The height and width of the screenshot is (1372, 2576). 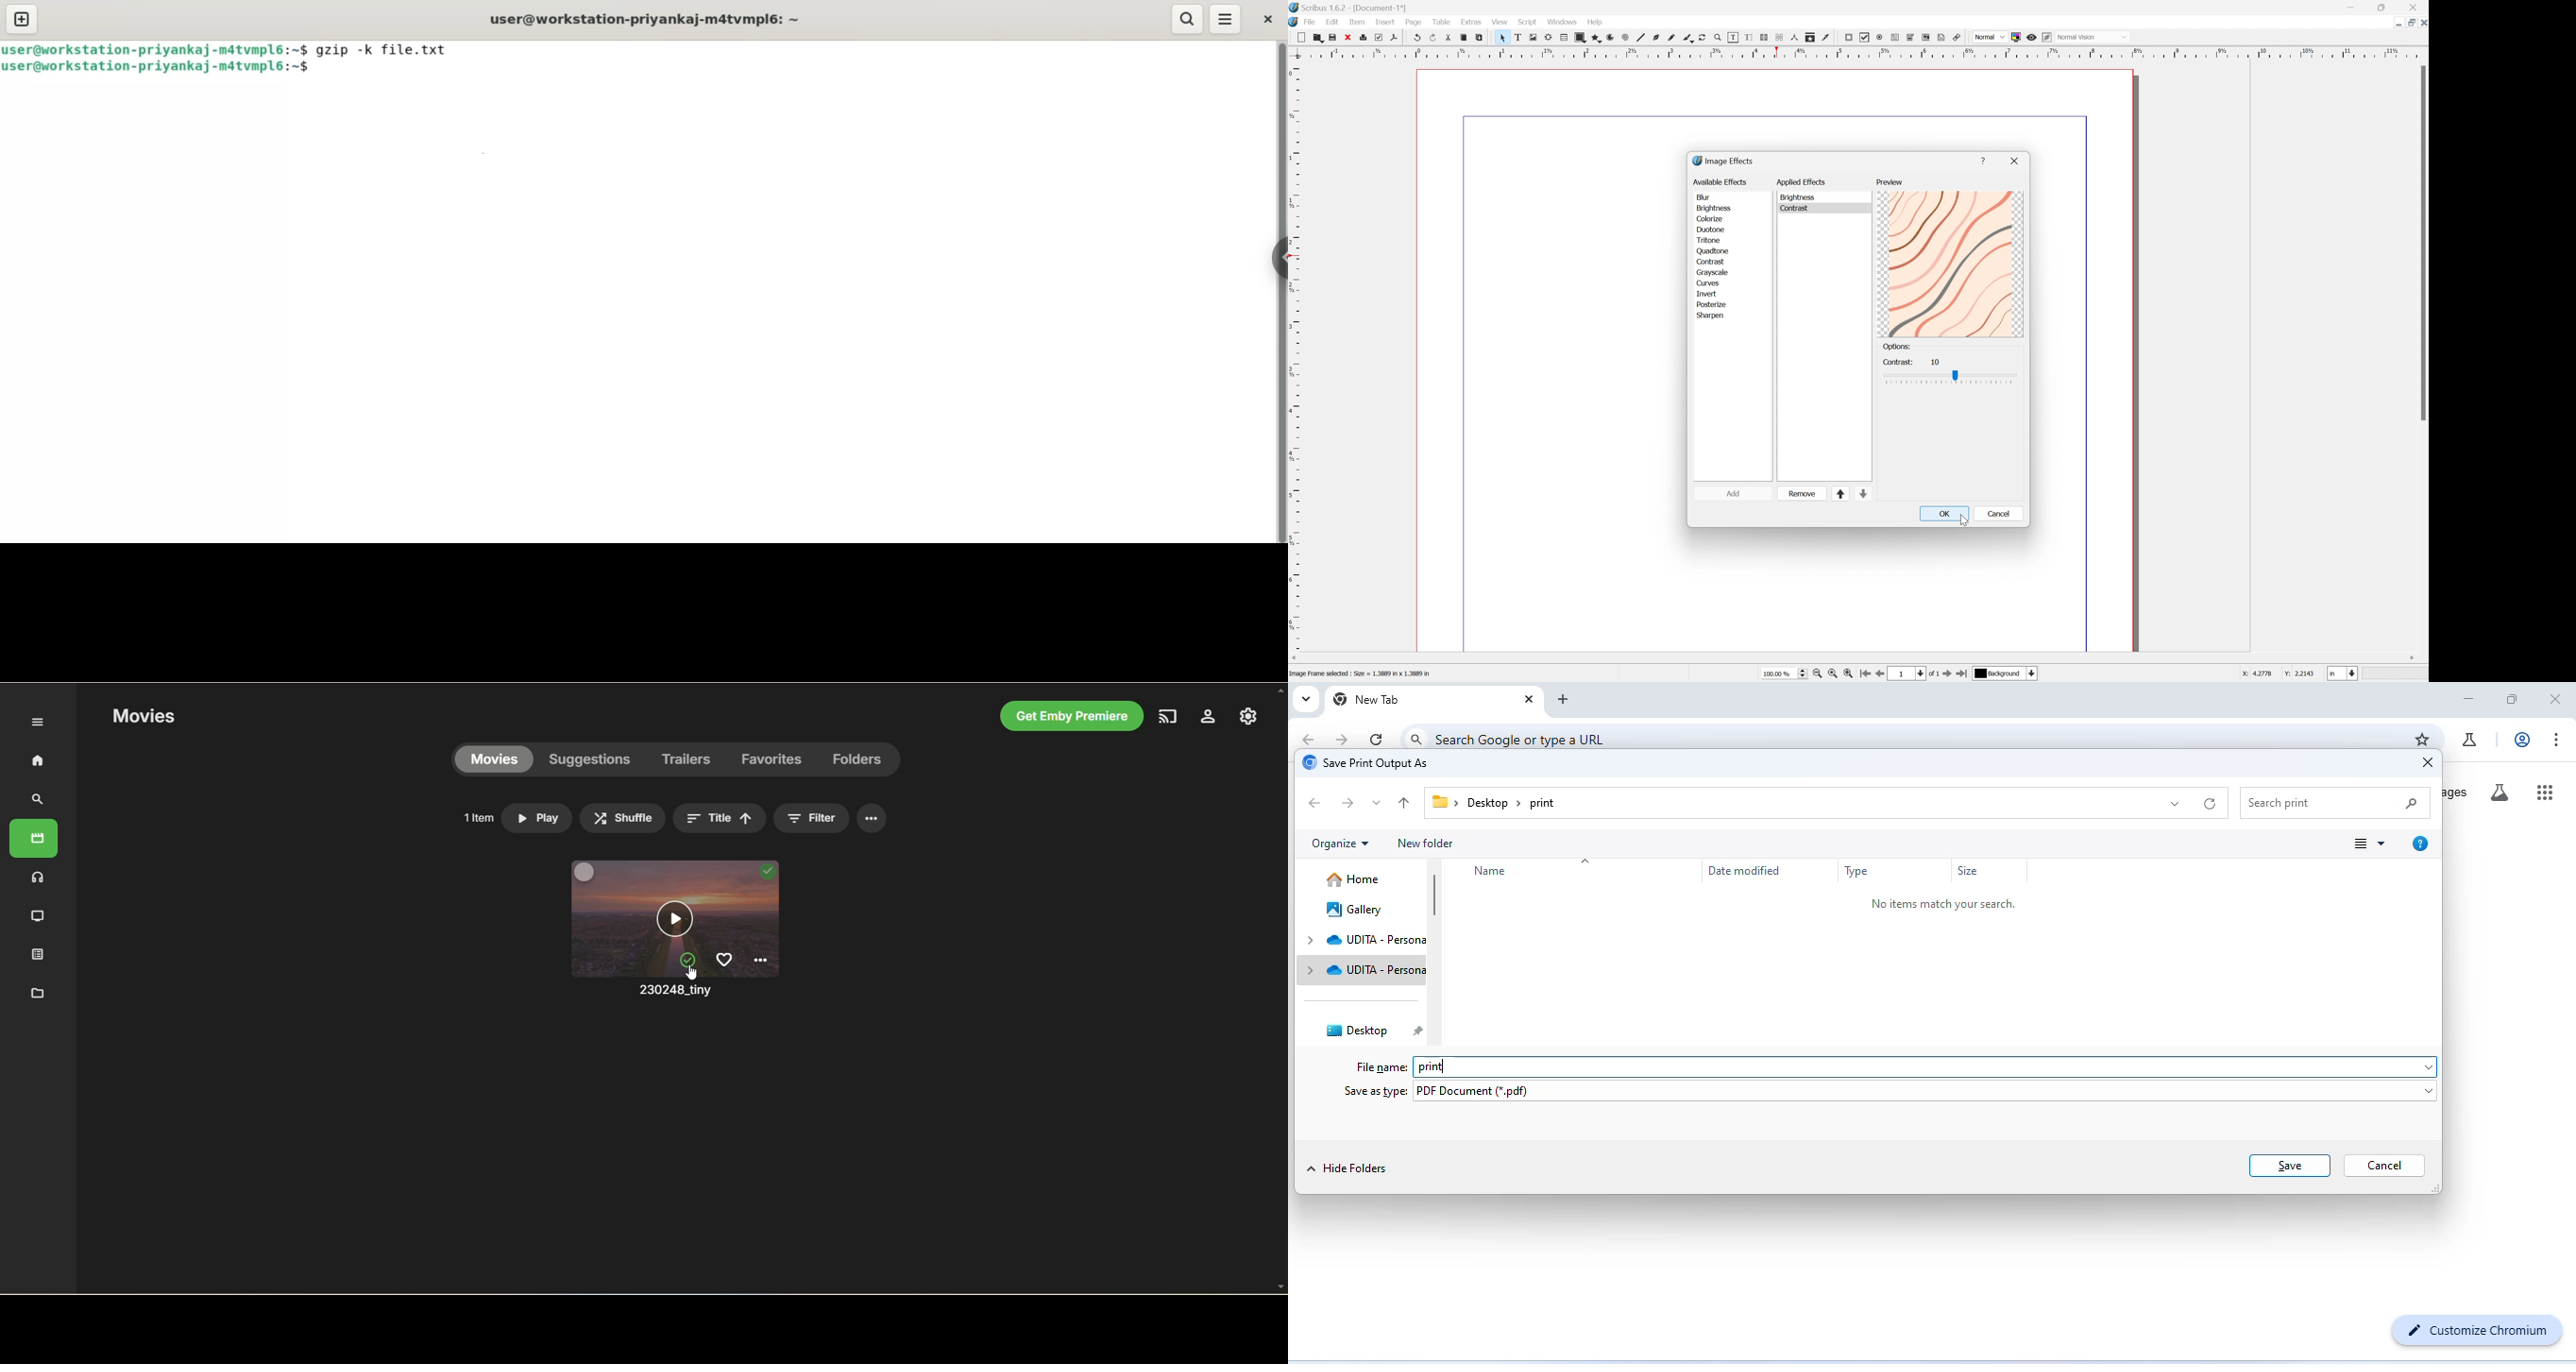 I want to click on save as type, so click(x=1373, y=1093).